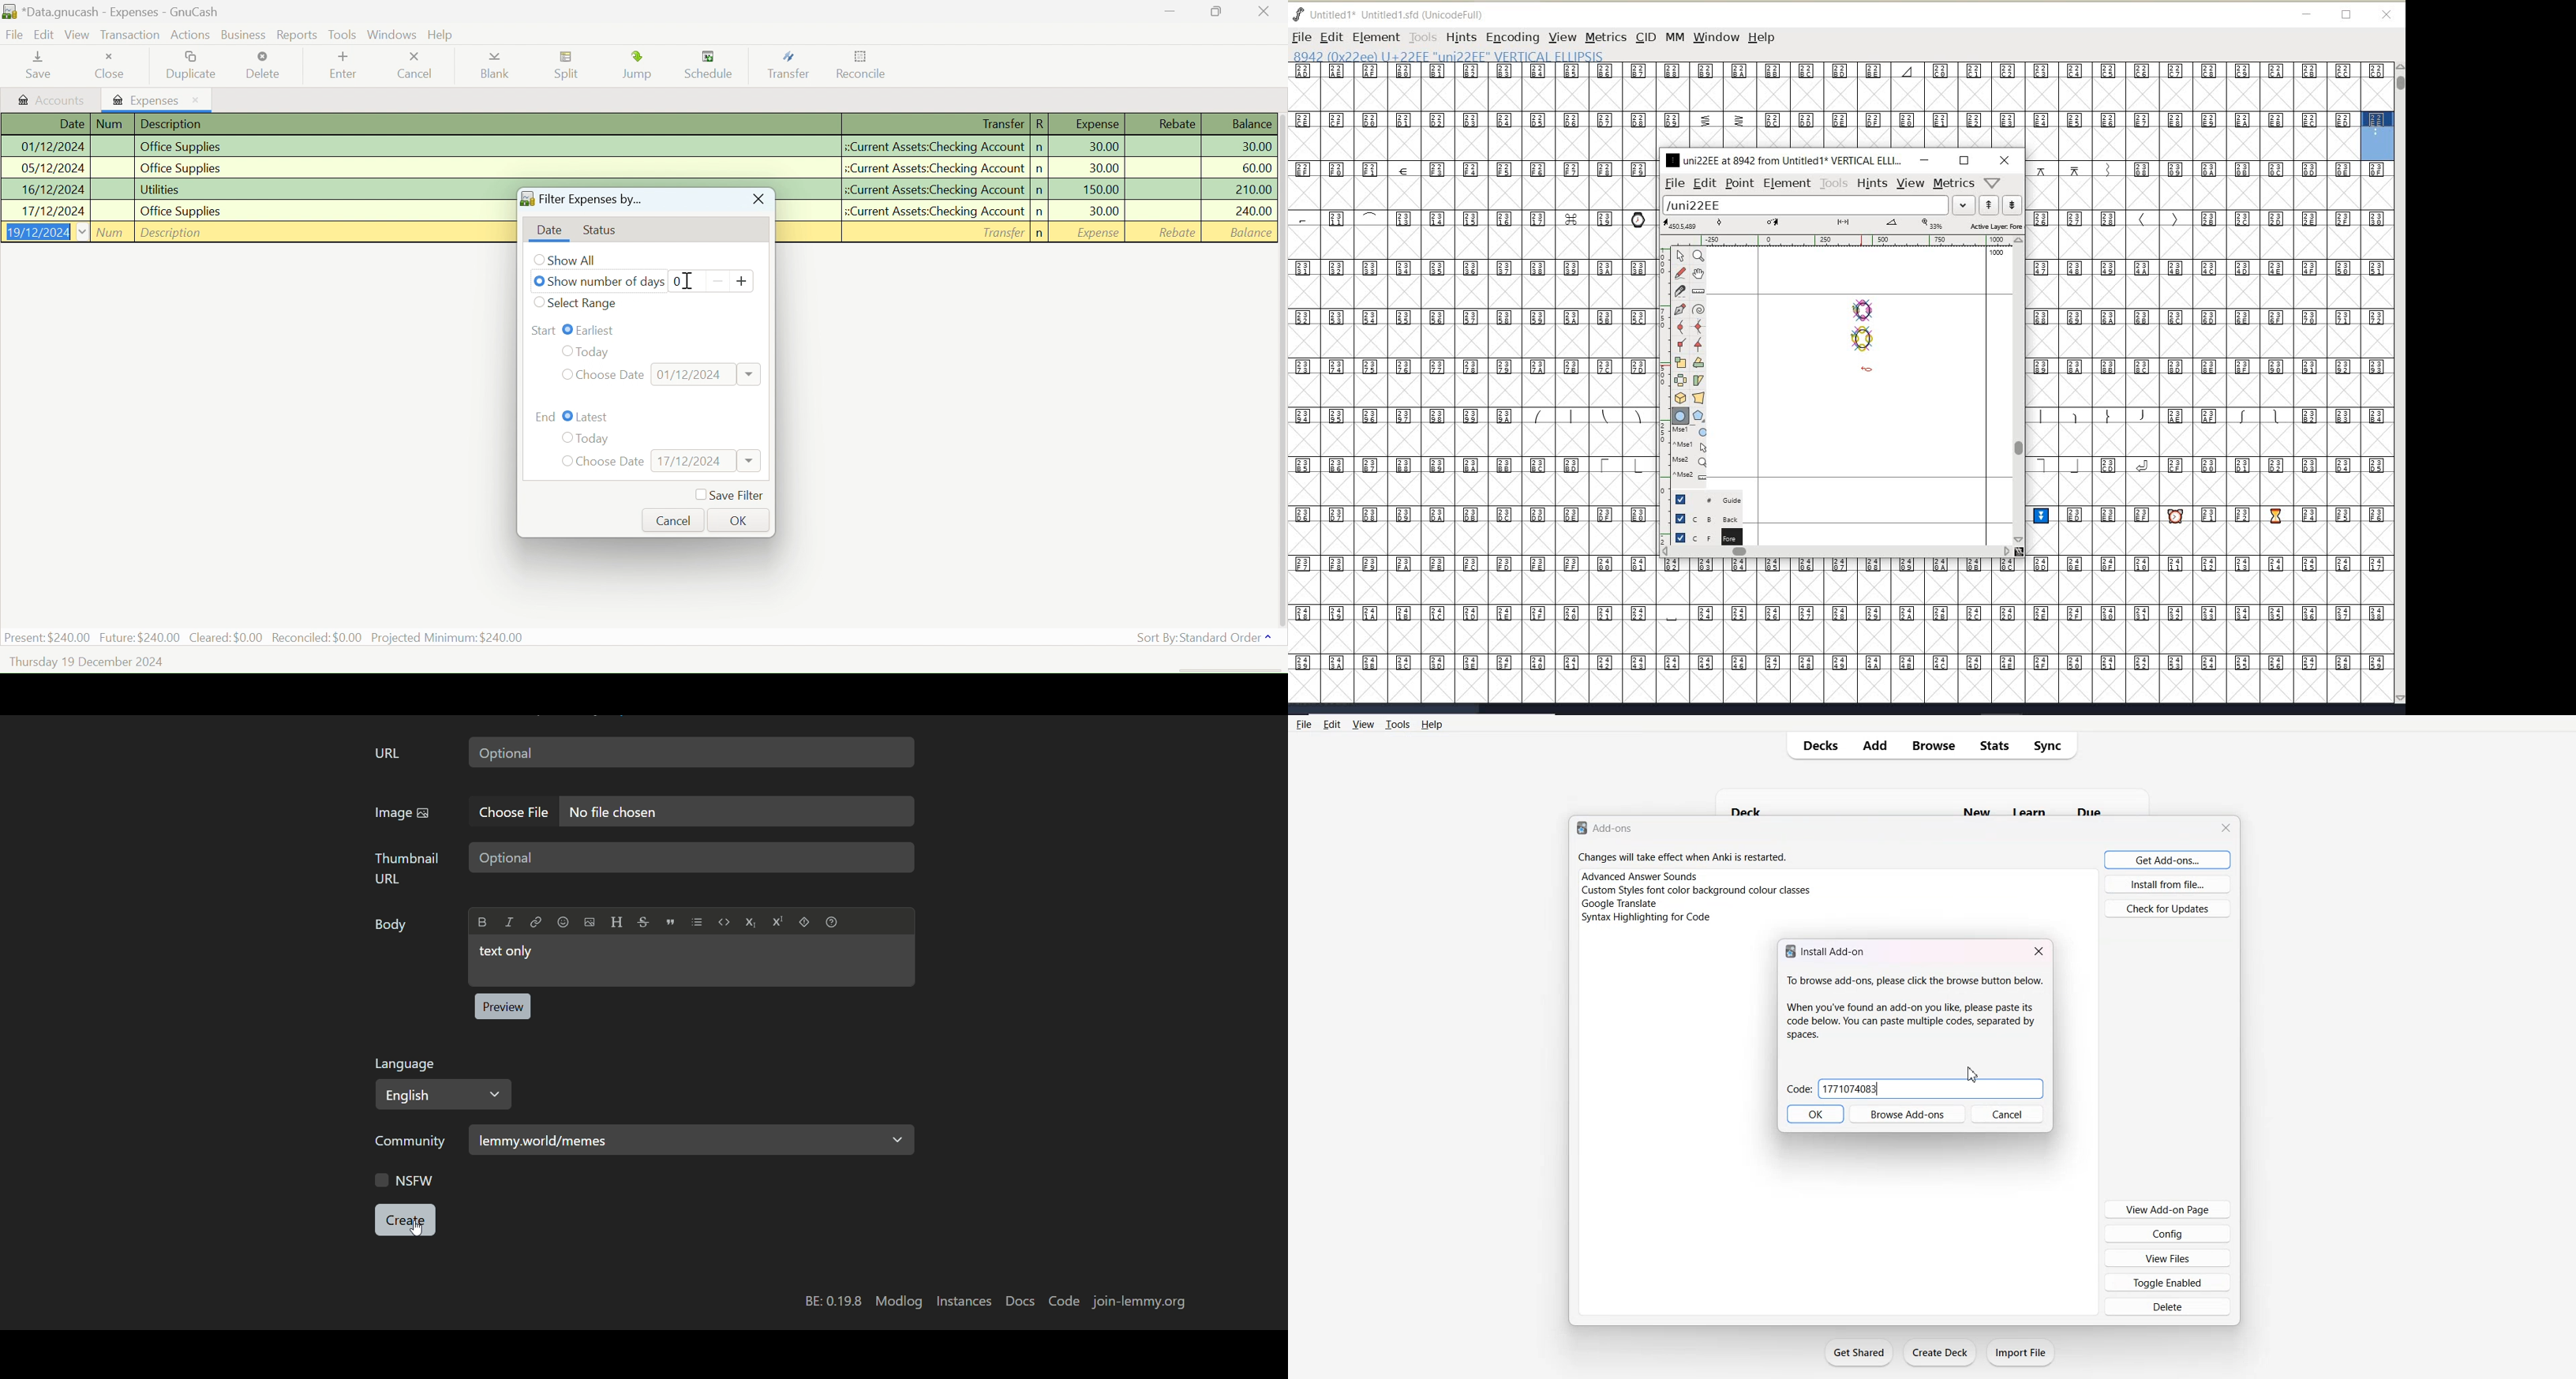  I want to click on Utilities Transaction, so click(1032, 188).